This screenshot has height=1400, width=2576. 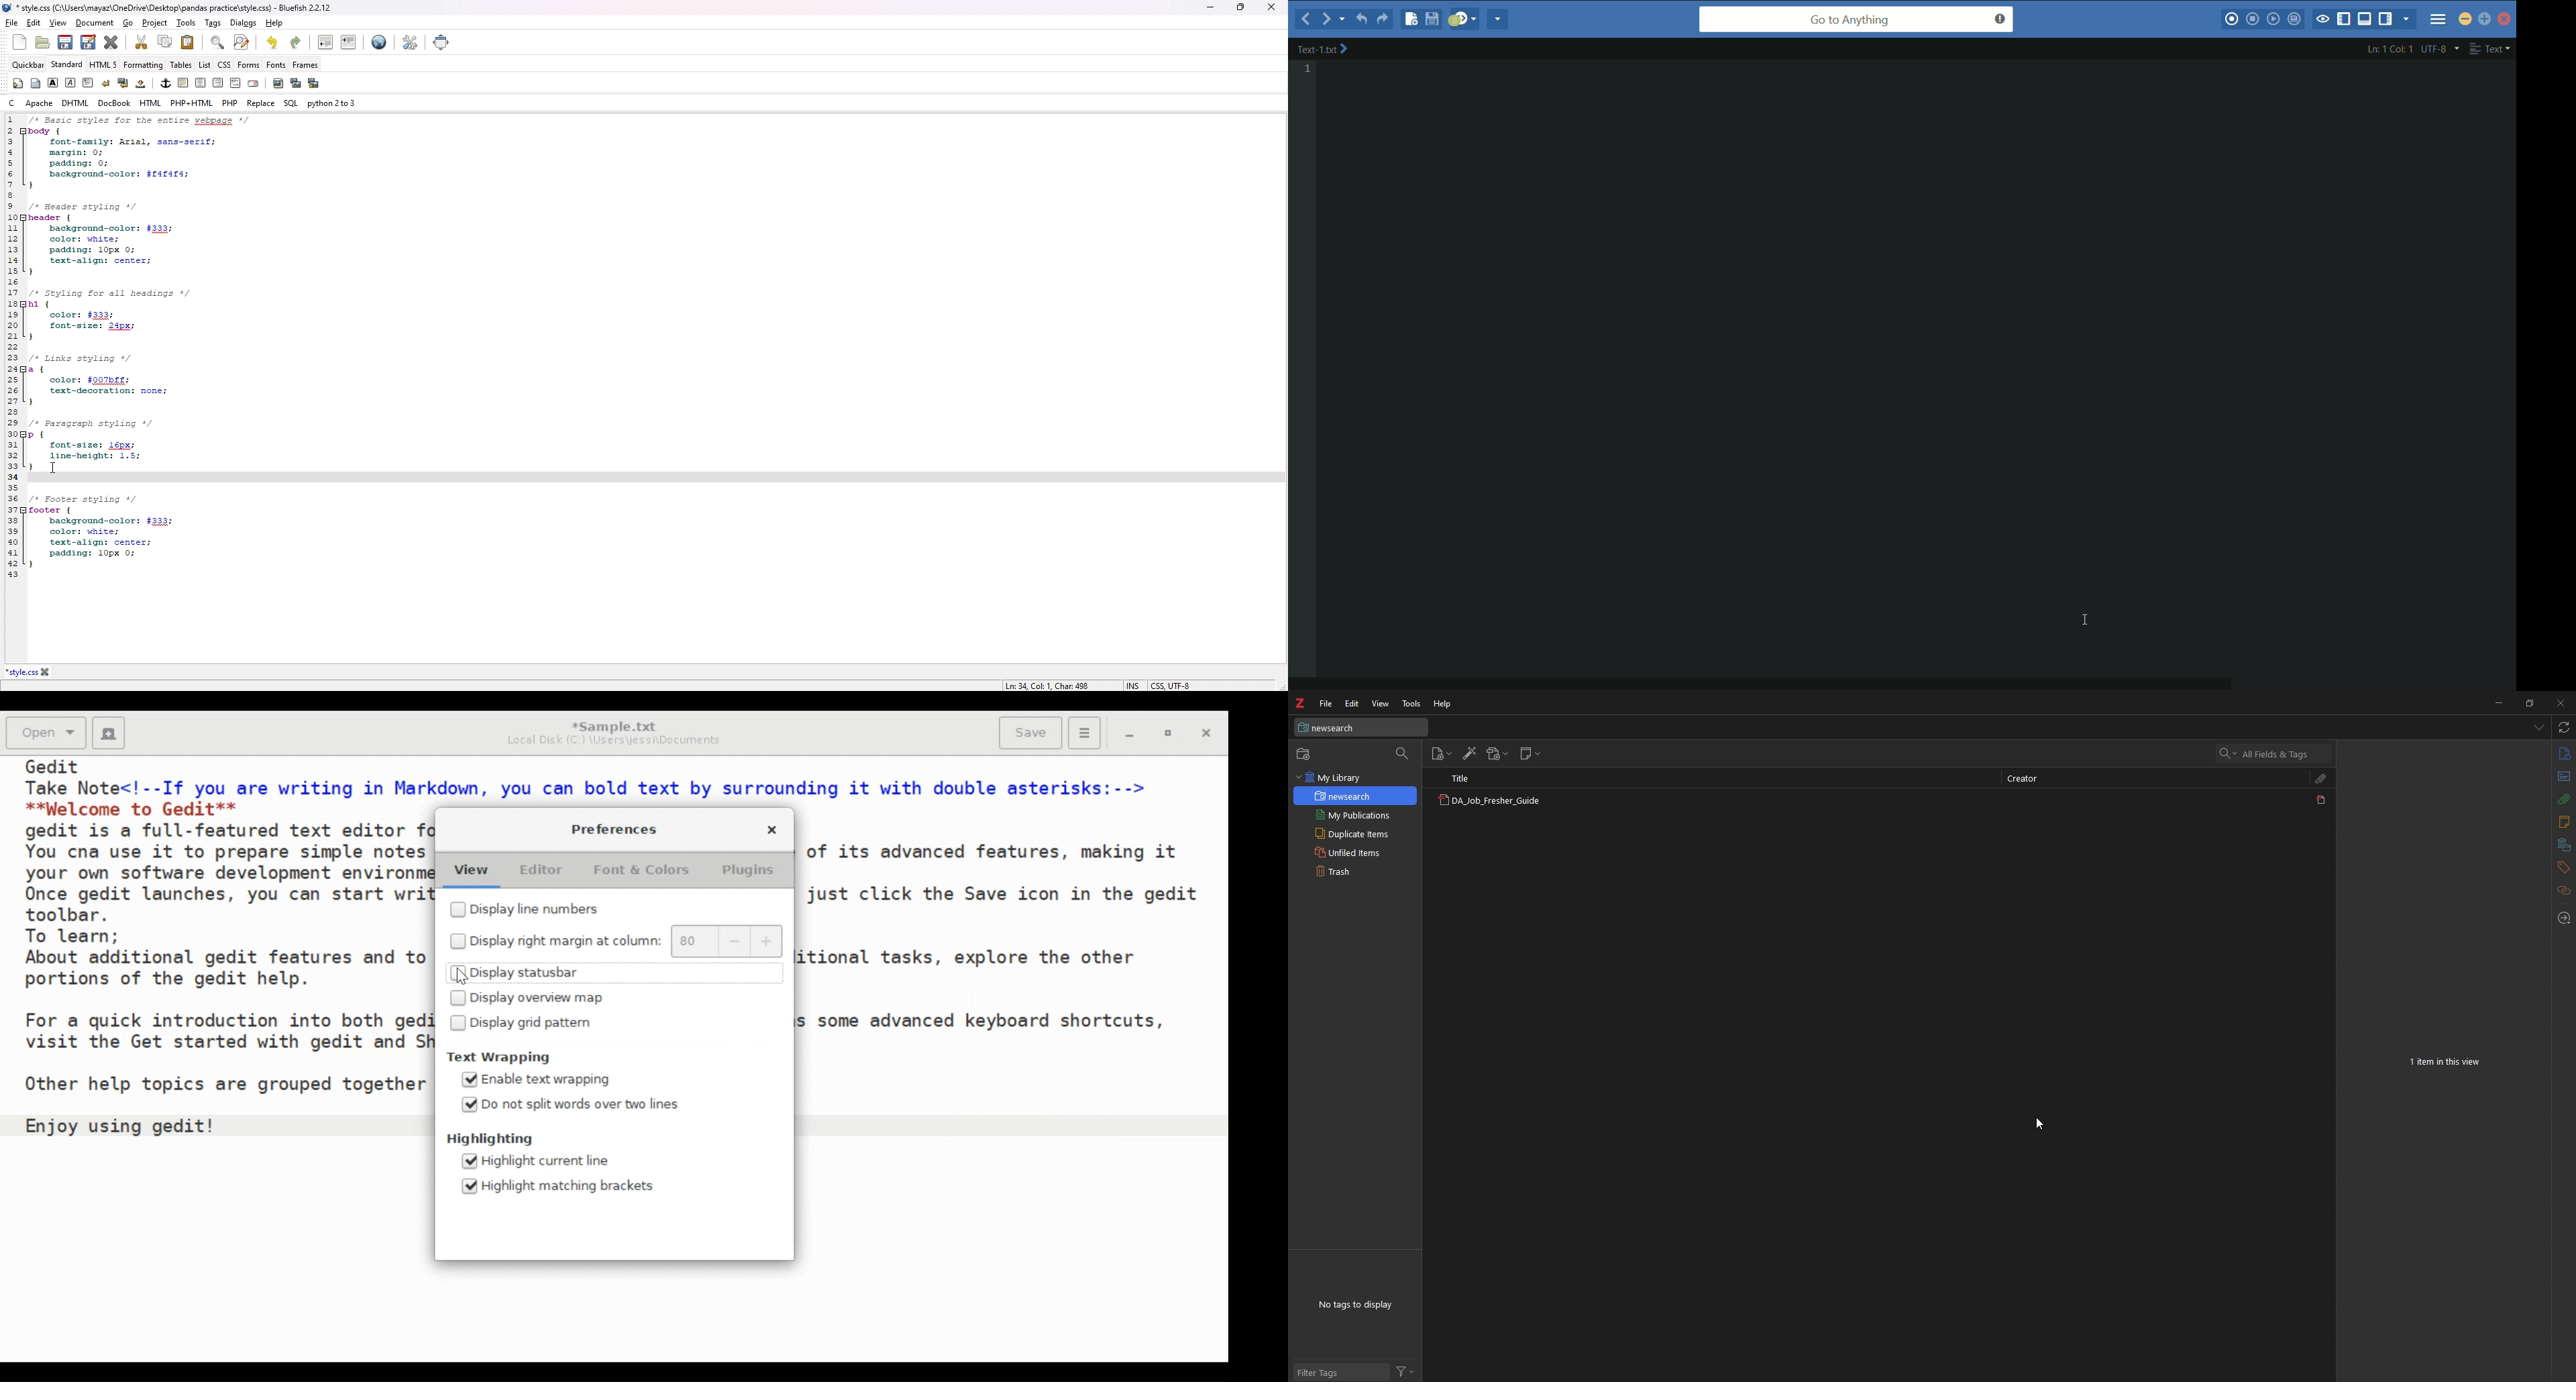 What do you see at coordinates (28, 65) in the screenshot?
I see `quickbar` at bounding box center [28, 65].